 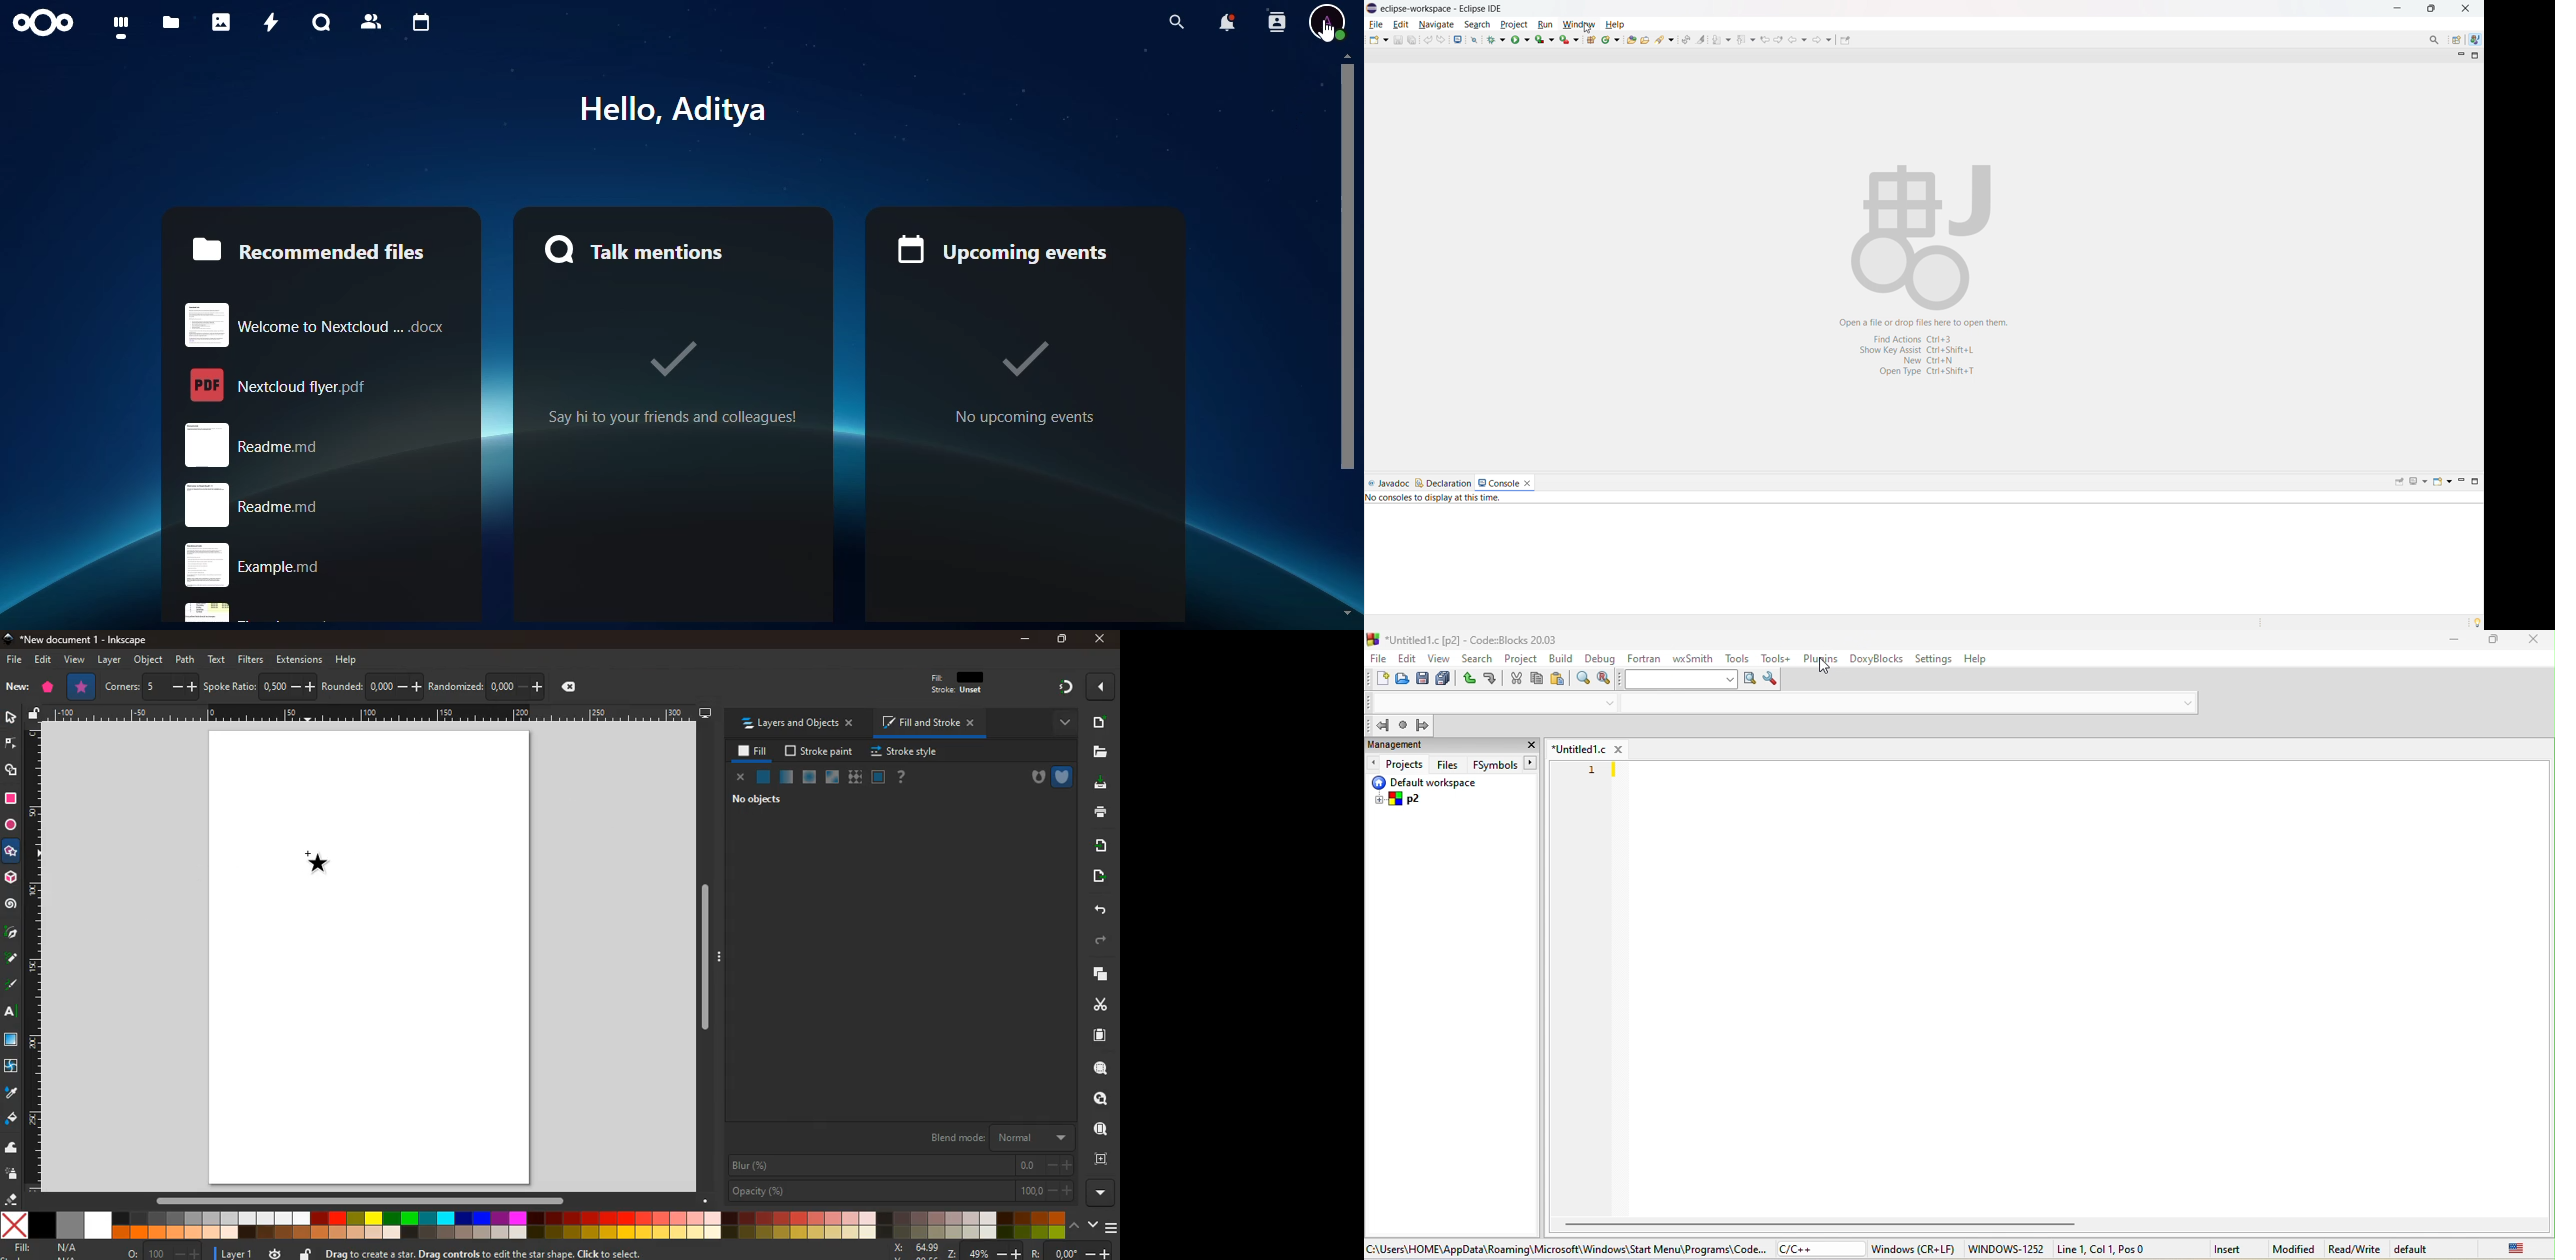 What do you see at coordinates (11, 983) in the screenshot?
I see `write` at bounding box center [11, 983].